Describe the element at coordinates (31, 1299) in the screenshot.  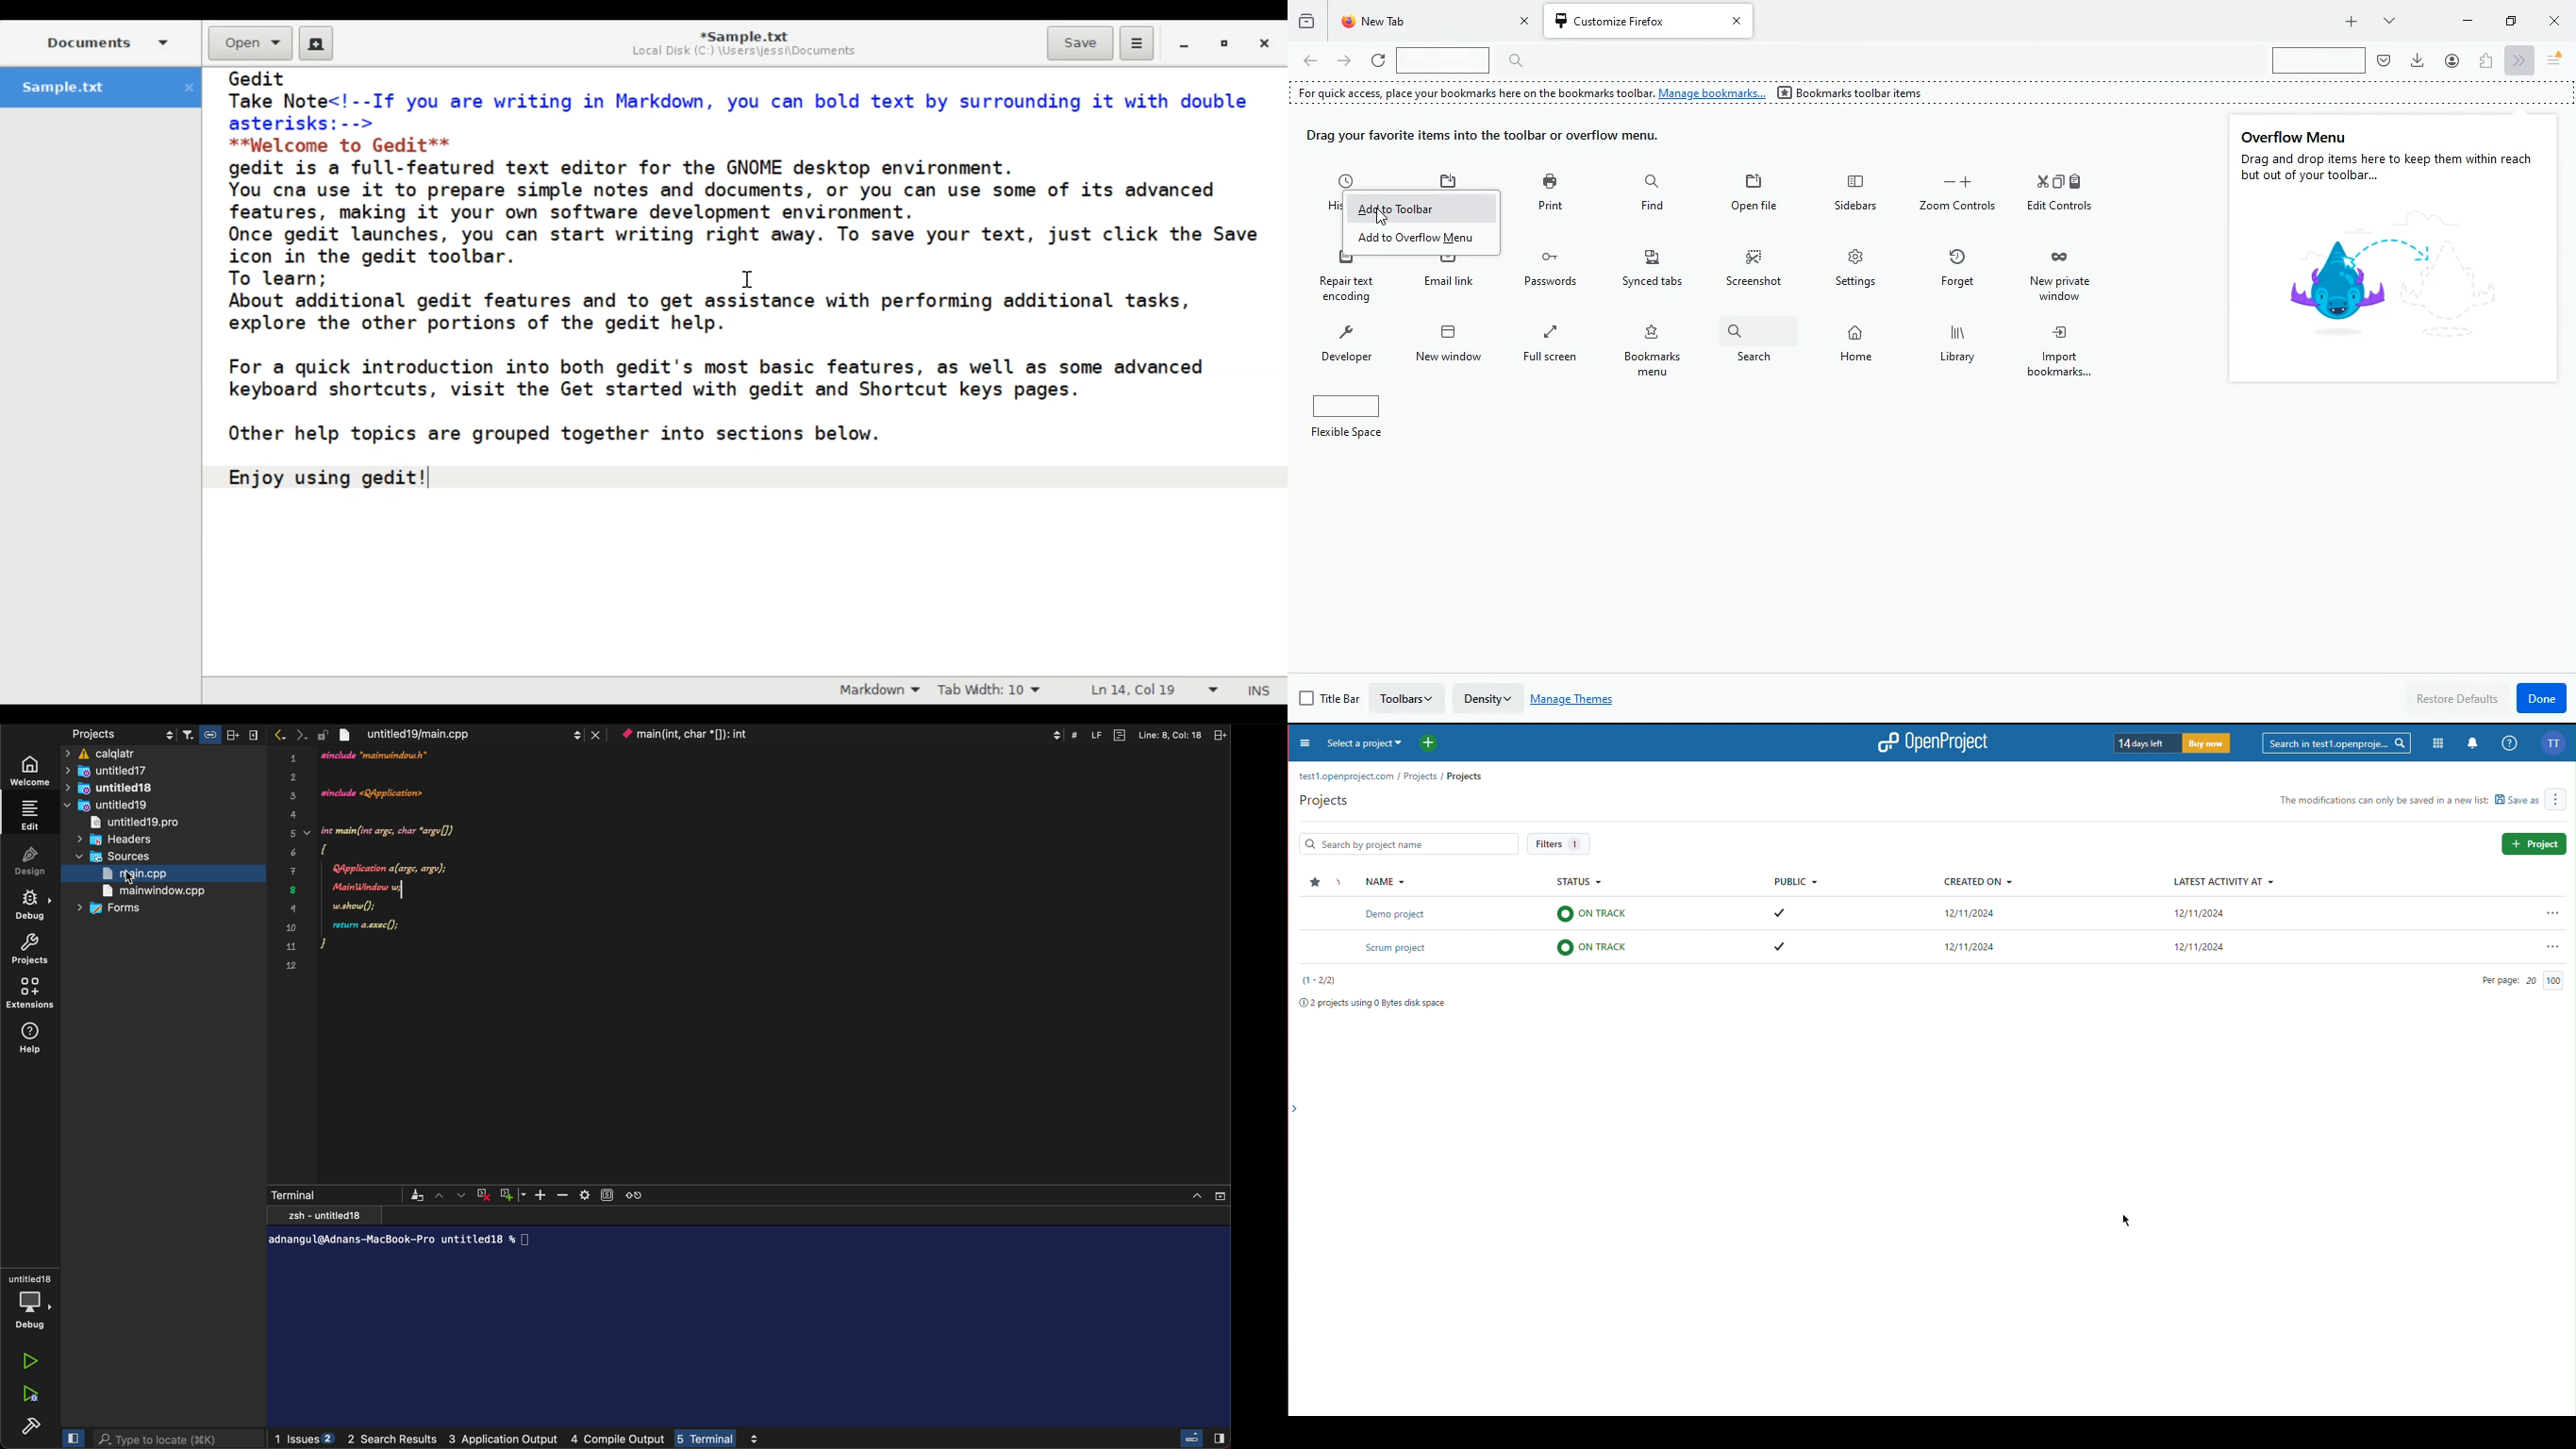
I see `debug` at that location.